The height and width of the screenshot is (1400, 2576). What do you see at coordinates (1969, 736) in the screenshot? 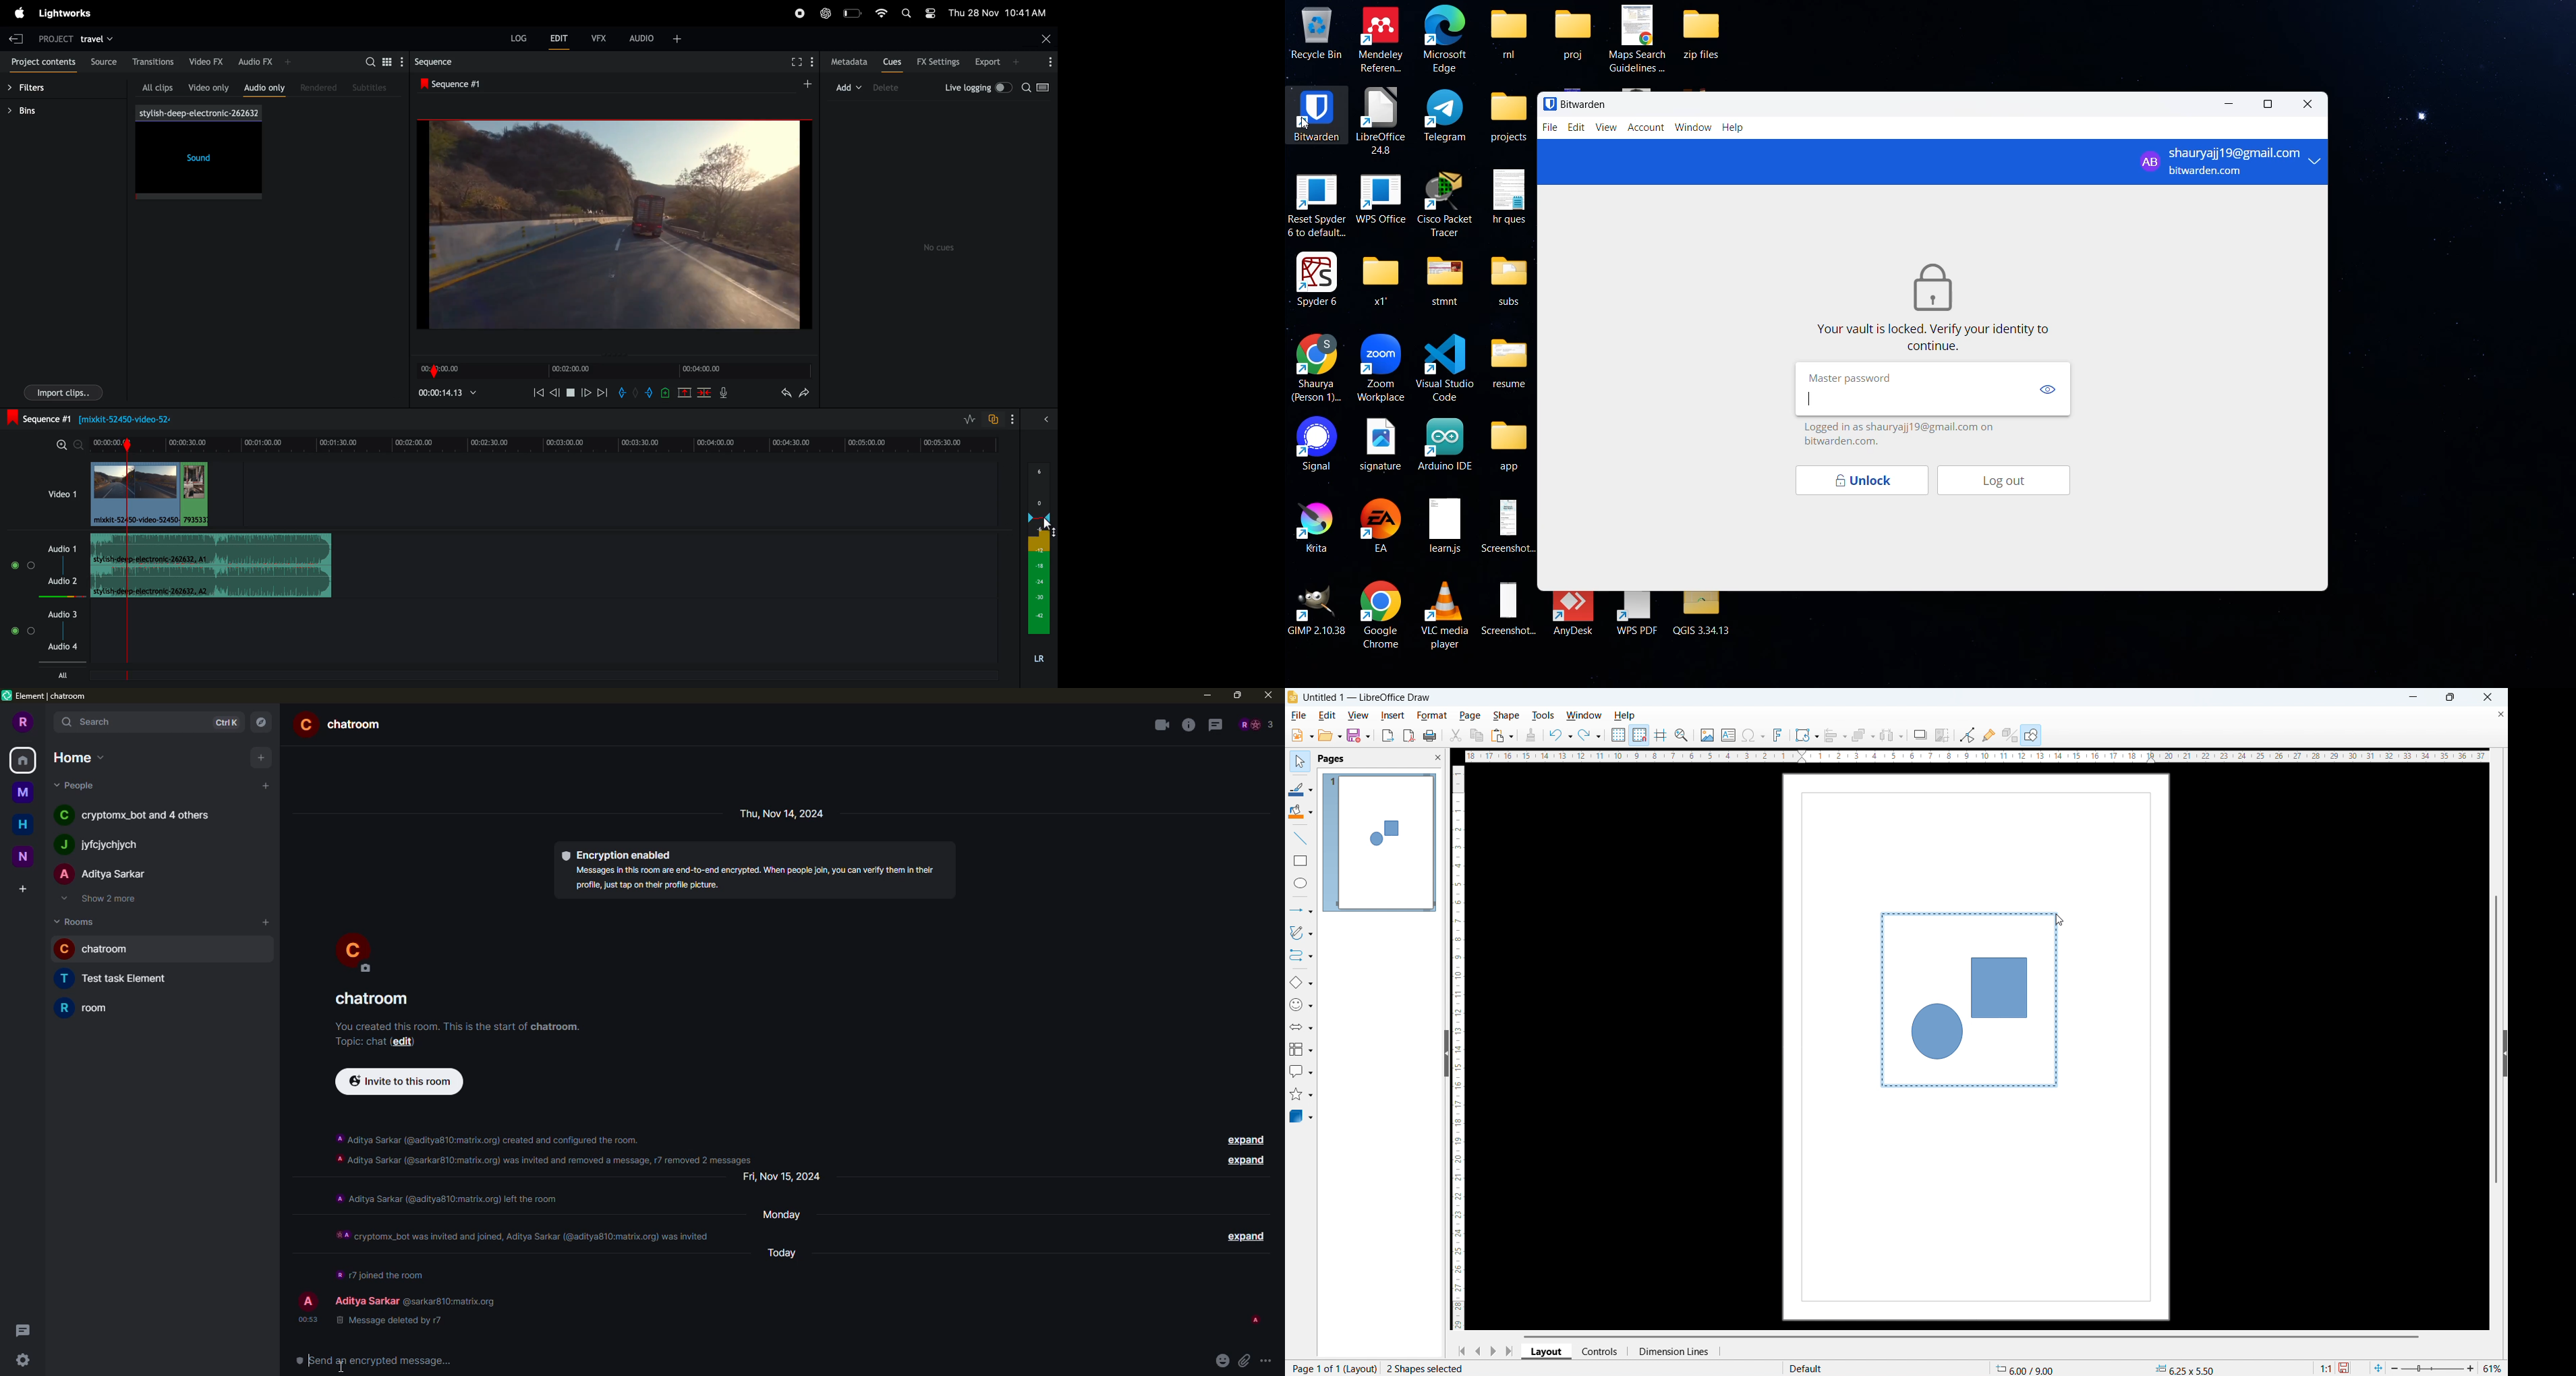
I see `` at bounding box center [1969, 736].